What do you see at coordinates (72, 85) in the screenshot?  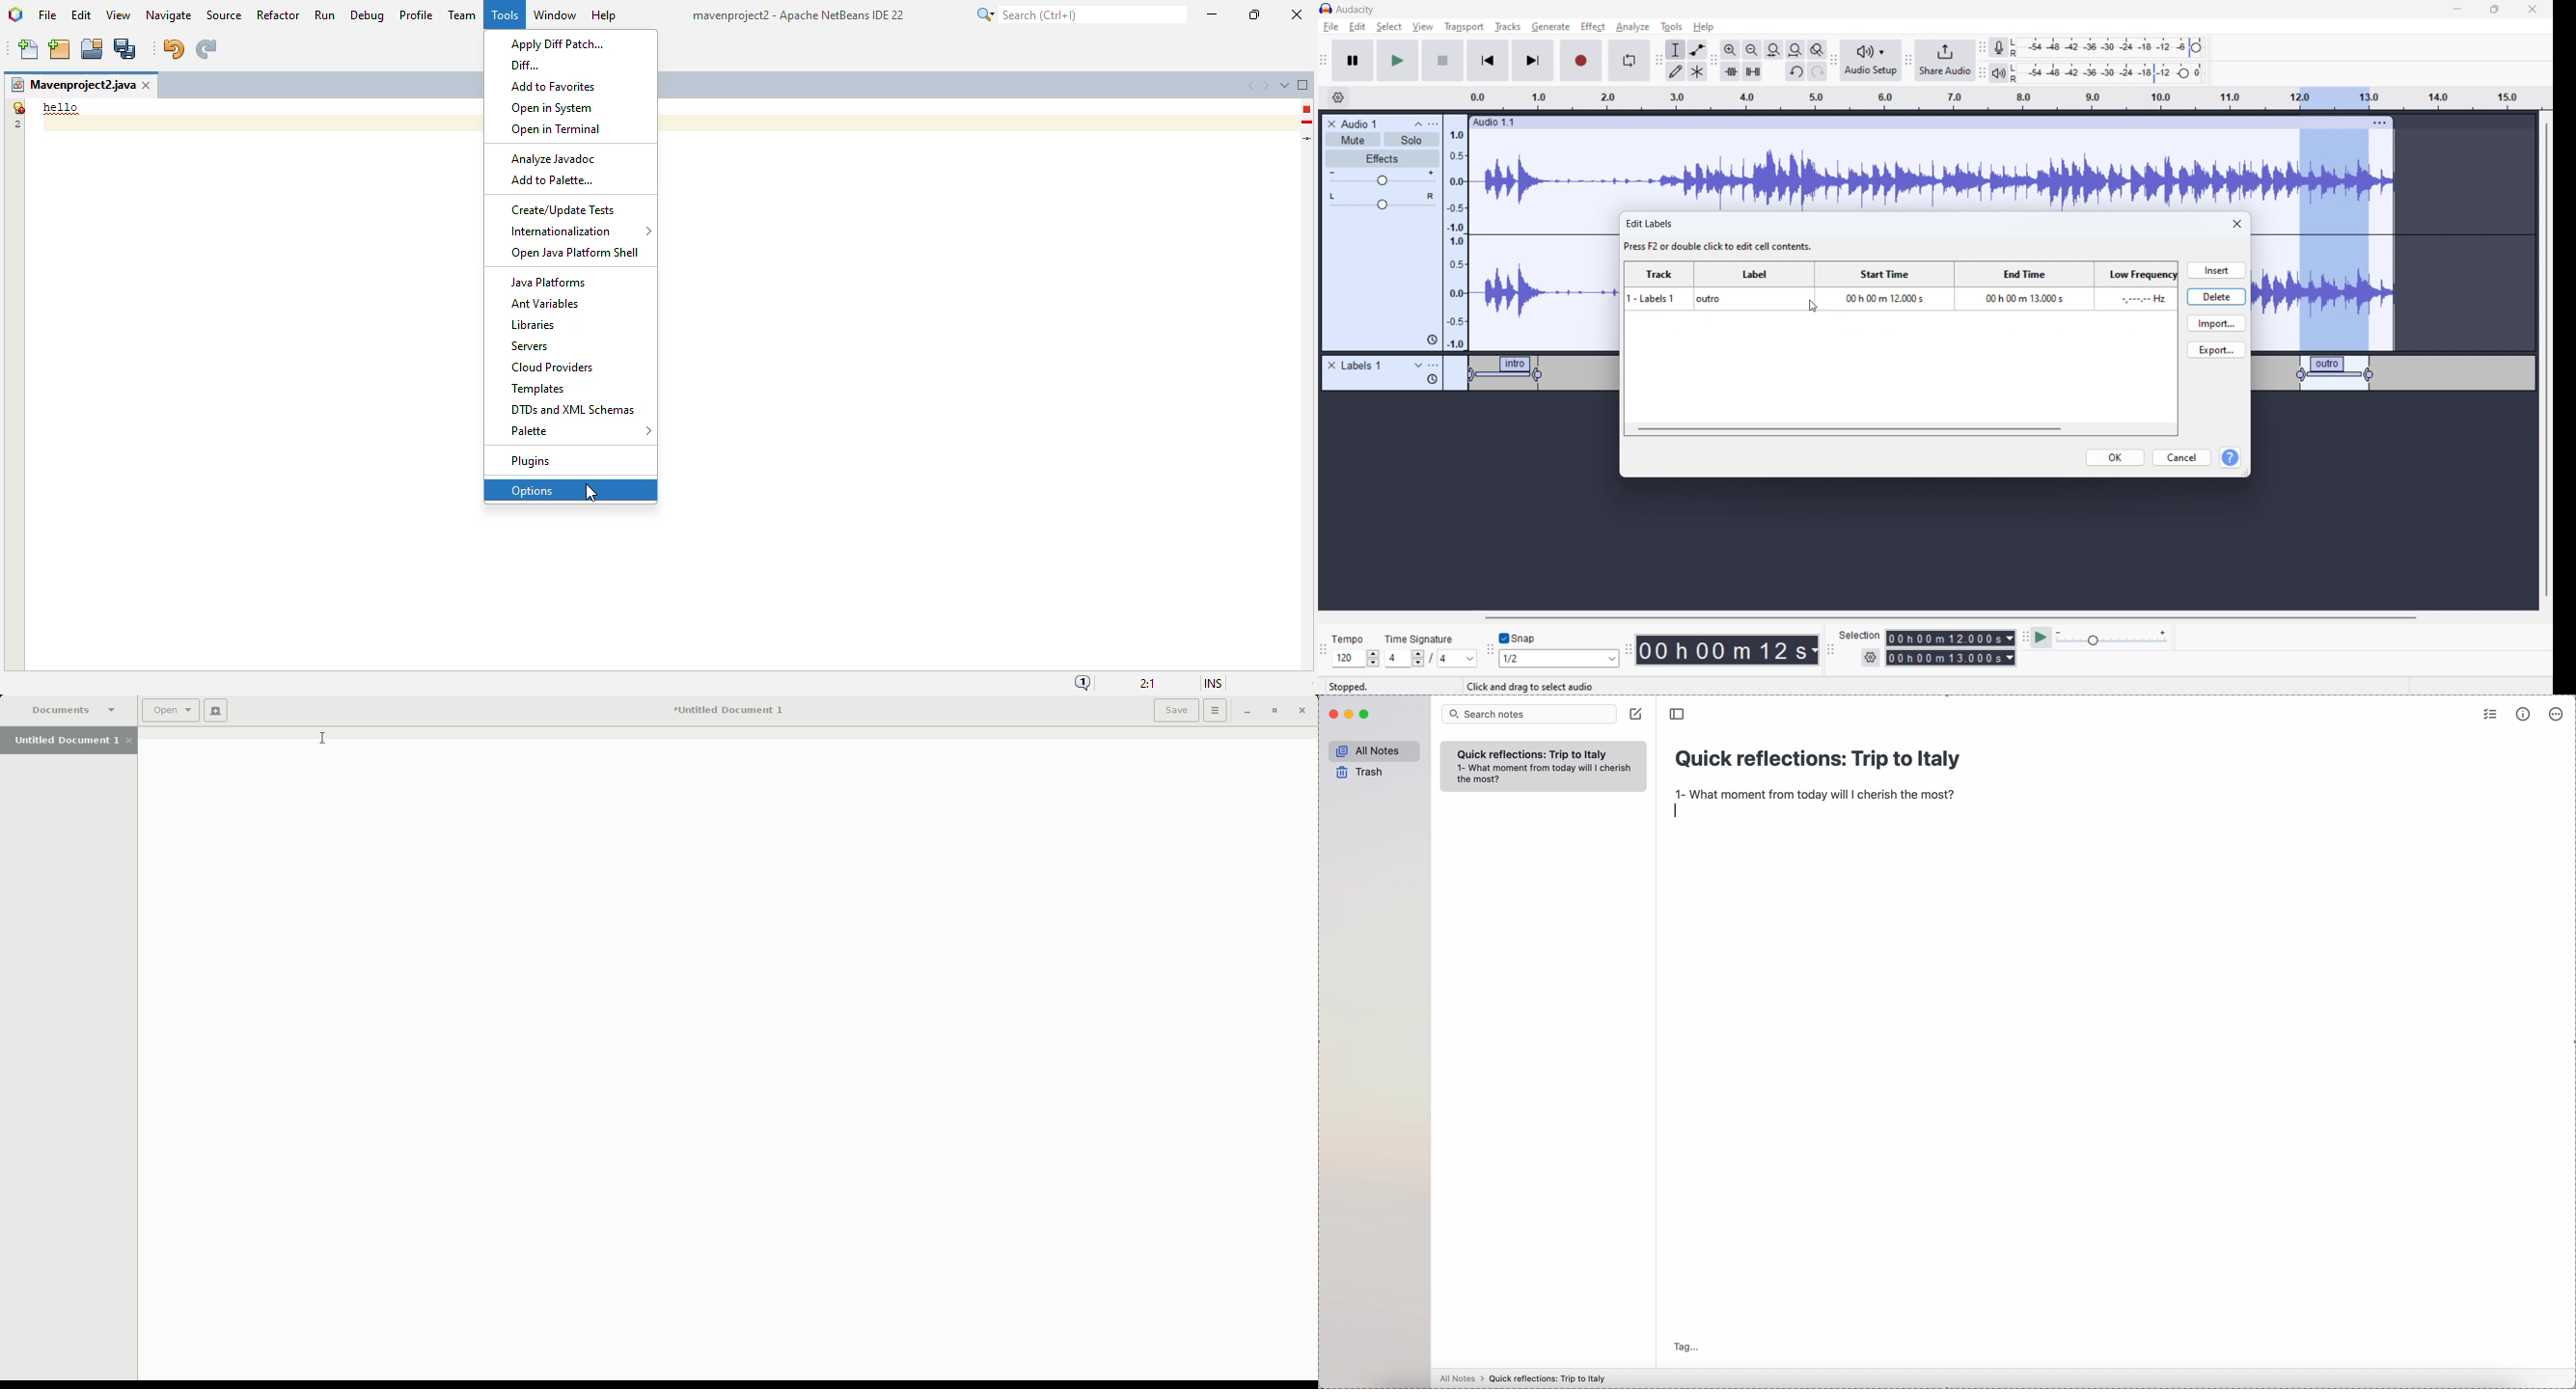 I see `project name` at bounding box center [72, 85].